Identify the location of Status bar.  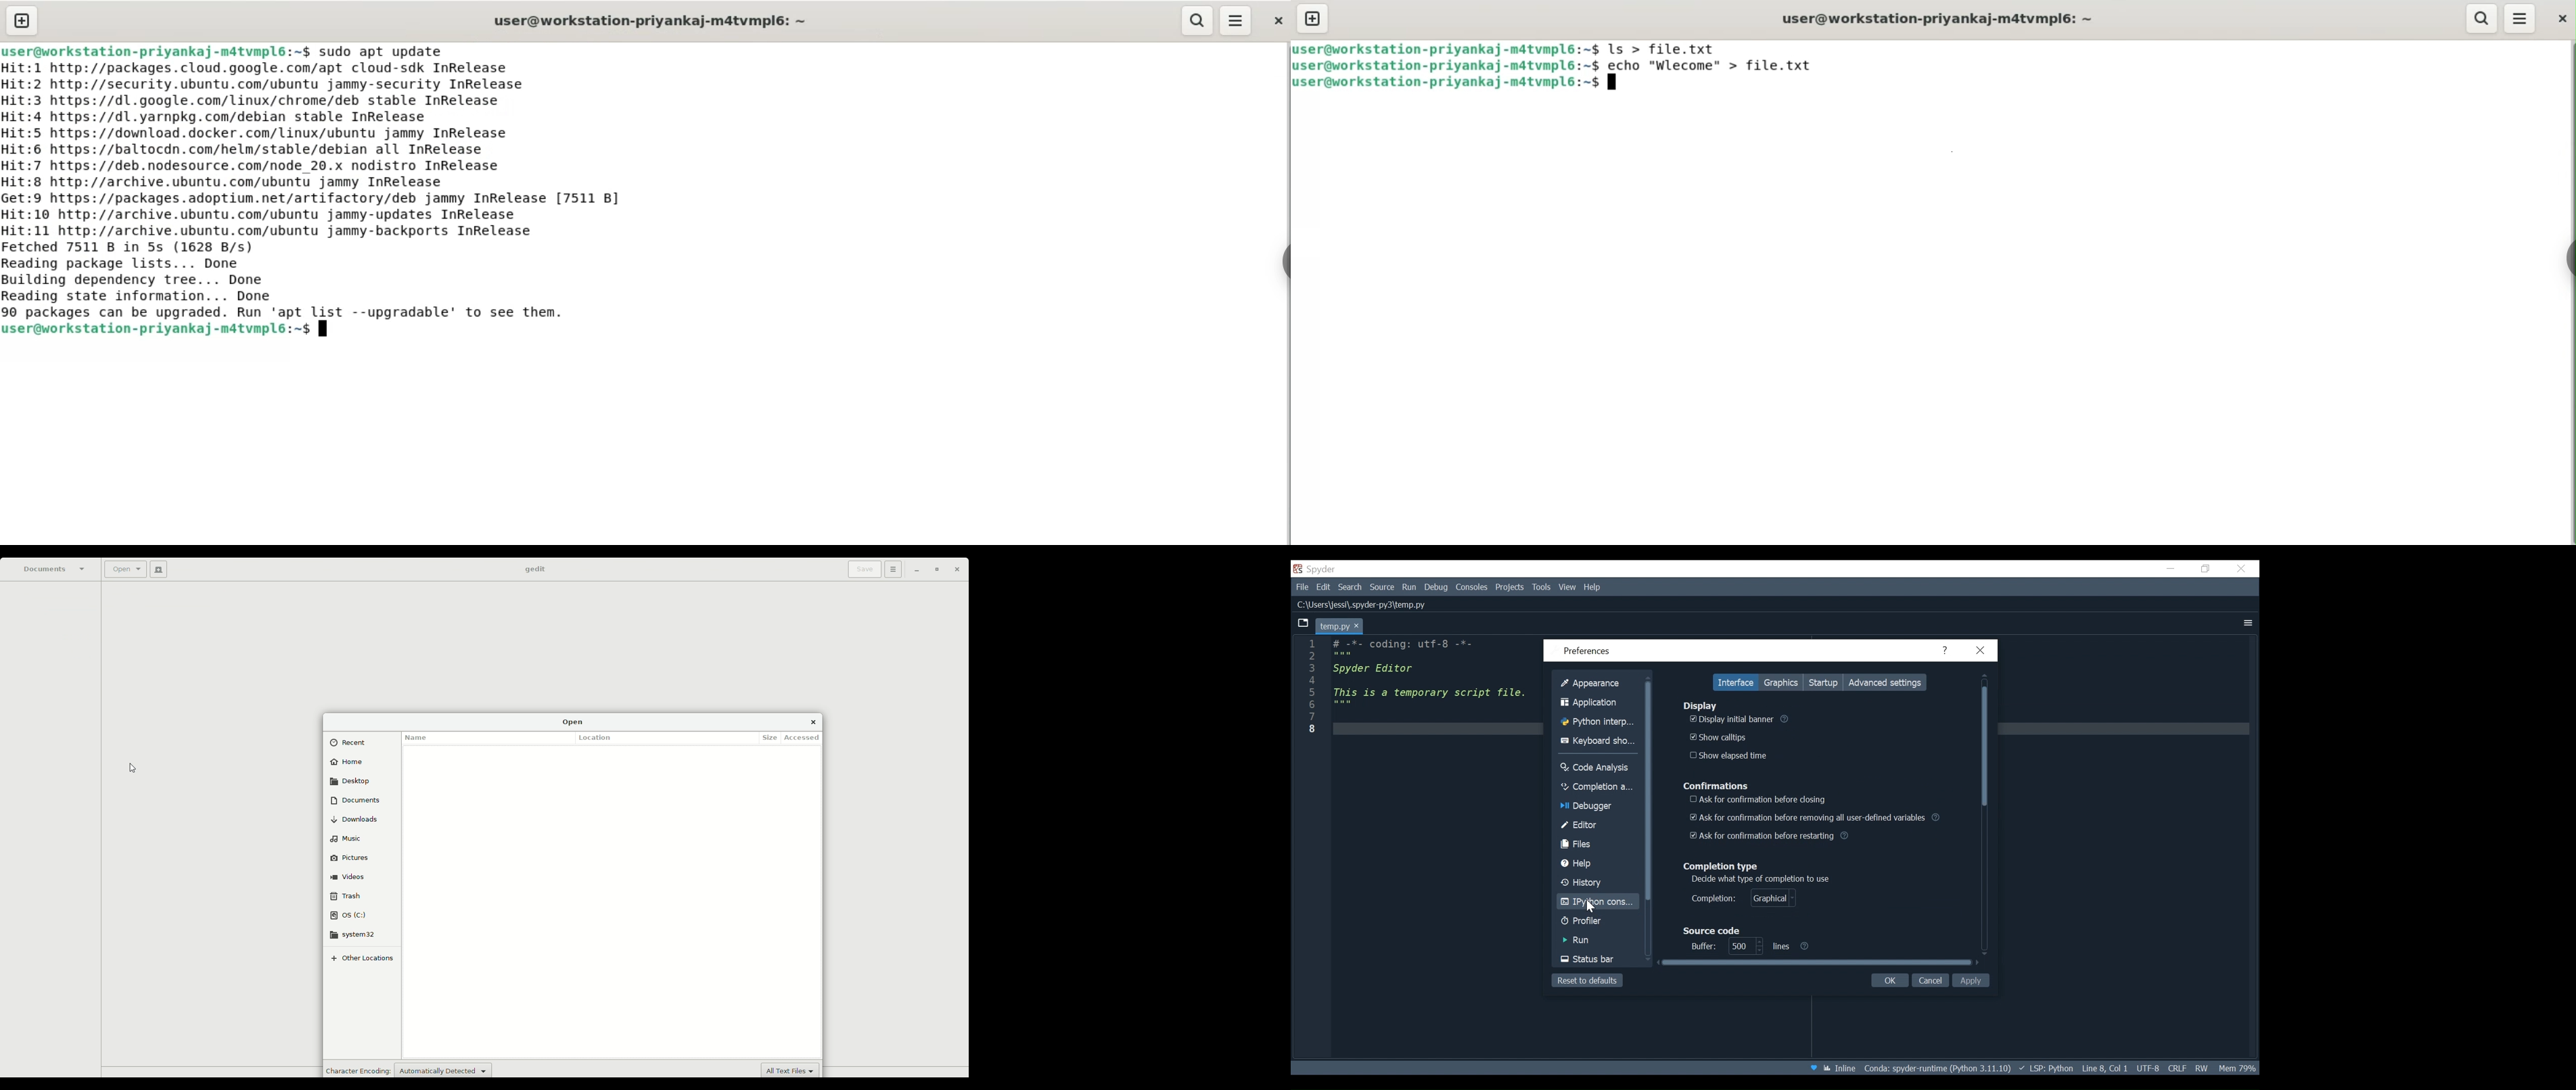
(1596, 960).